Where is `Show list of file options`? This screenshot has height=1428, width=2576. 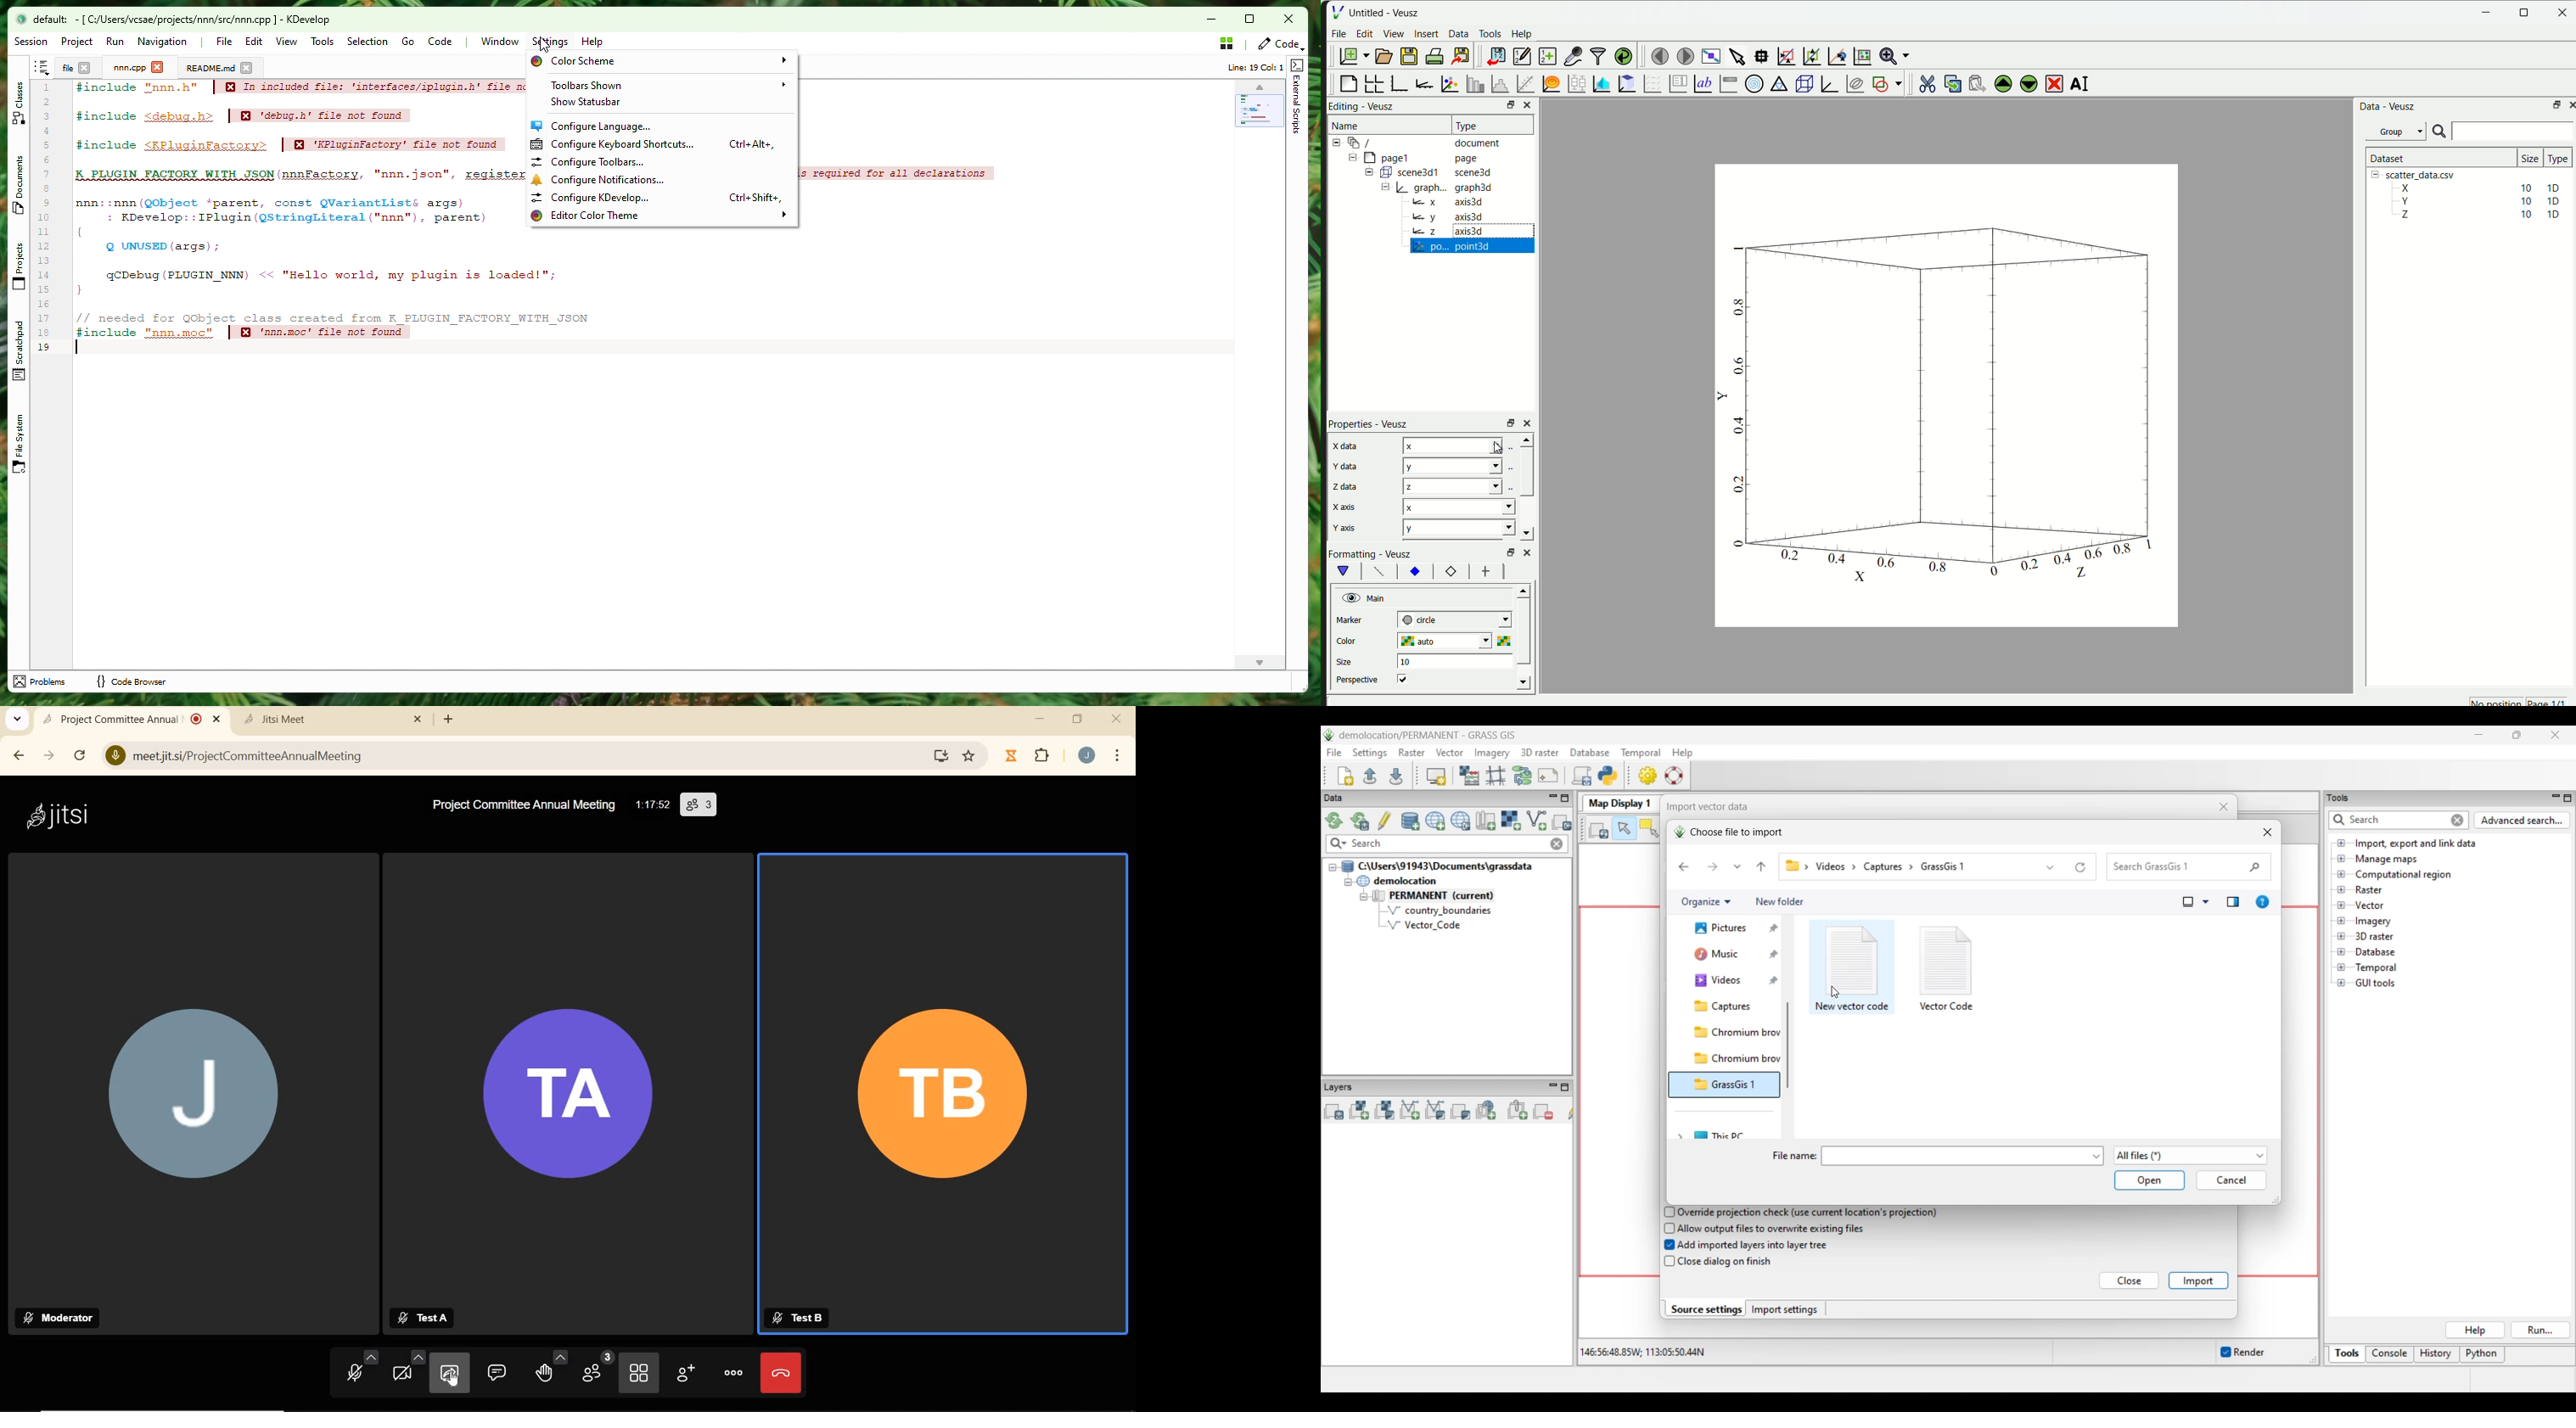
Show list of file options is located at coordinates (2190, 1156).